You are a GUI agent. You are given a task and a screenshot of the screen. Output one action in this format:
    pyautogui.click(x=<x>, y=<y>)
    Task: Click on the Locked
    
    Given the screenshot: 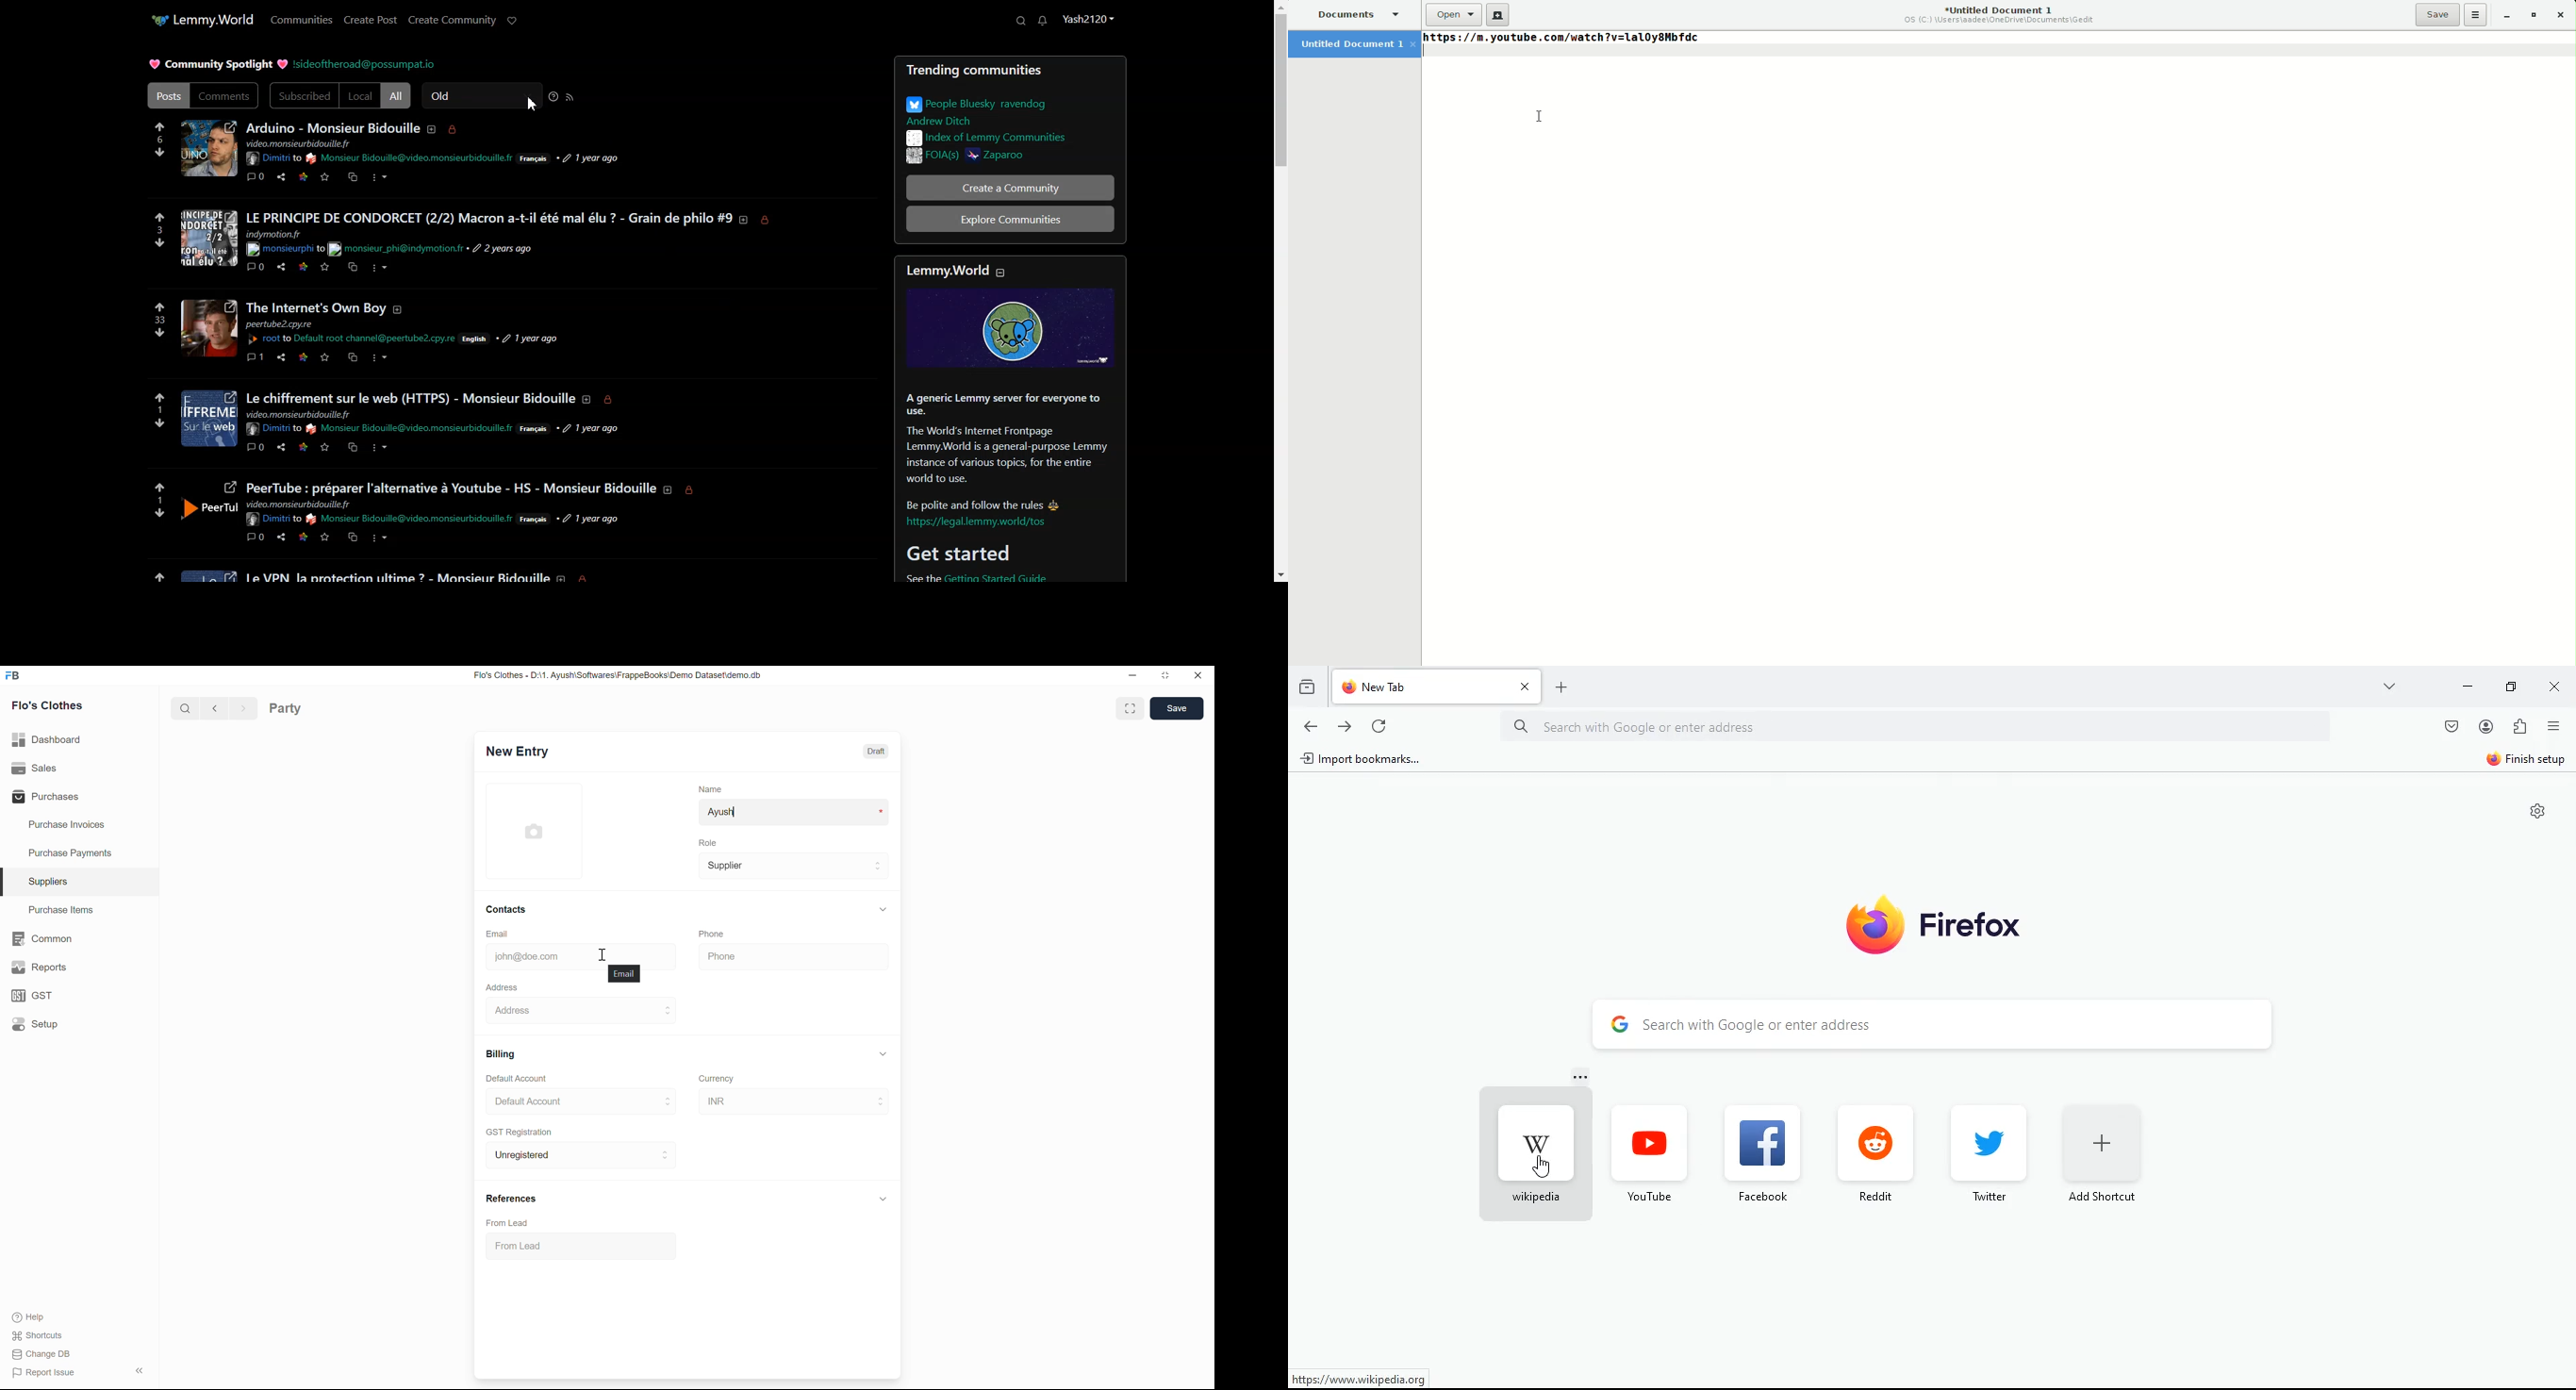 What is the action you would take?
    pyautogui.click(x=453, y=129)
    